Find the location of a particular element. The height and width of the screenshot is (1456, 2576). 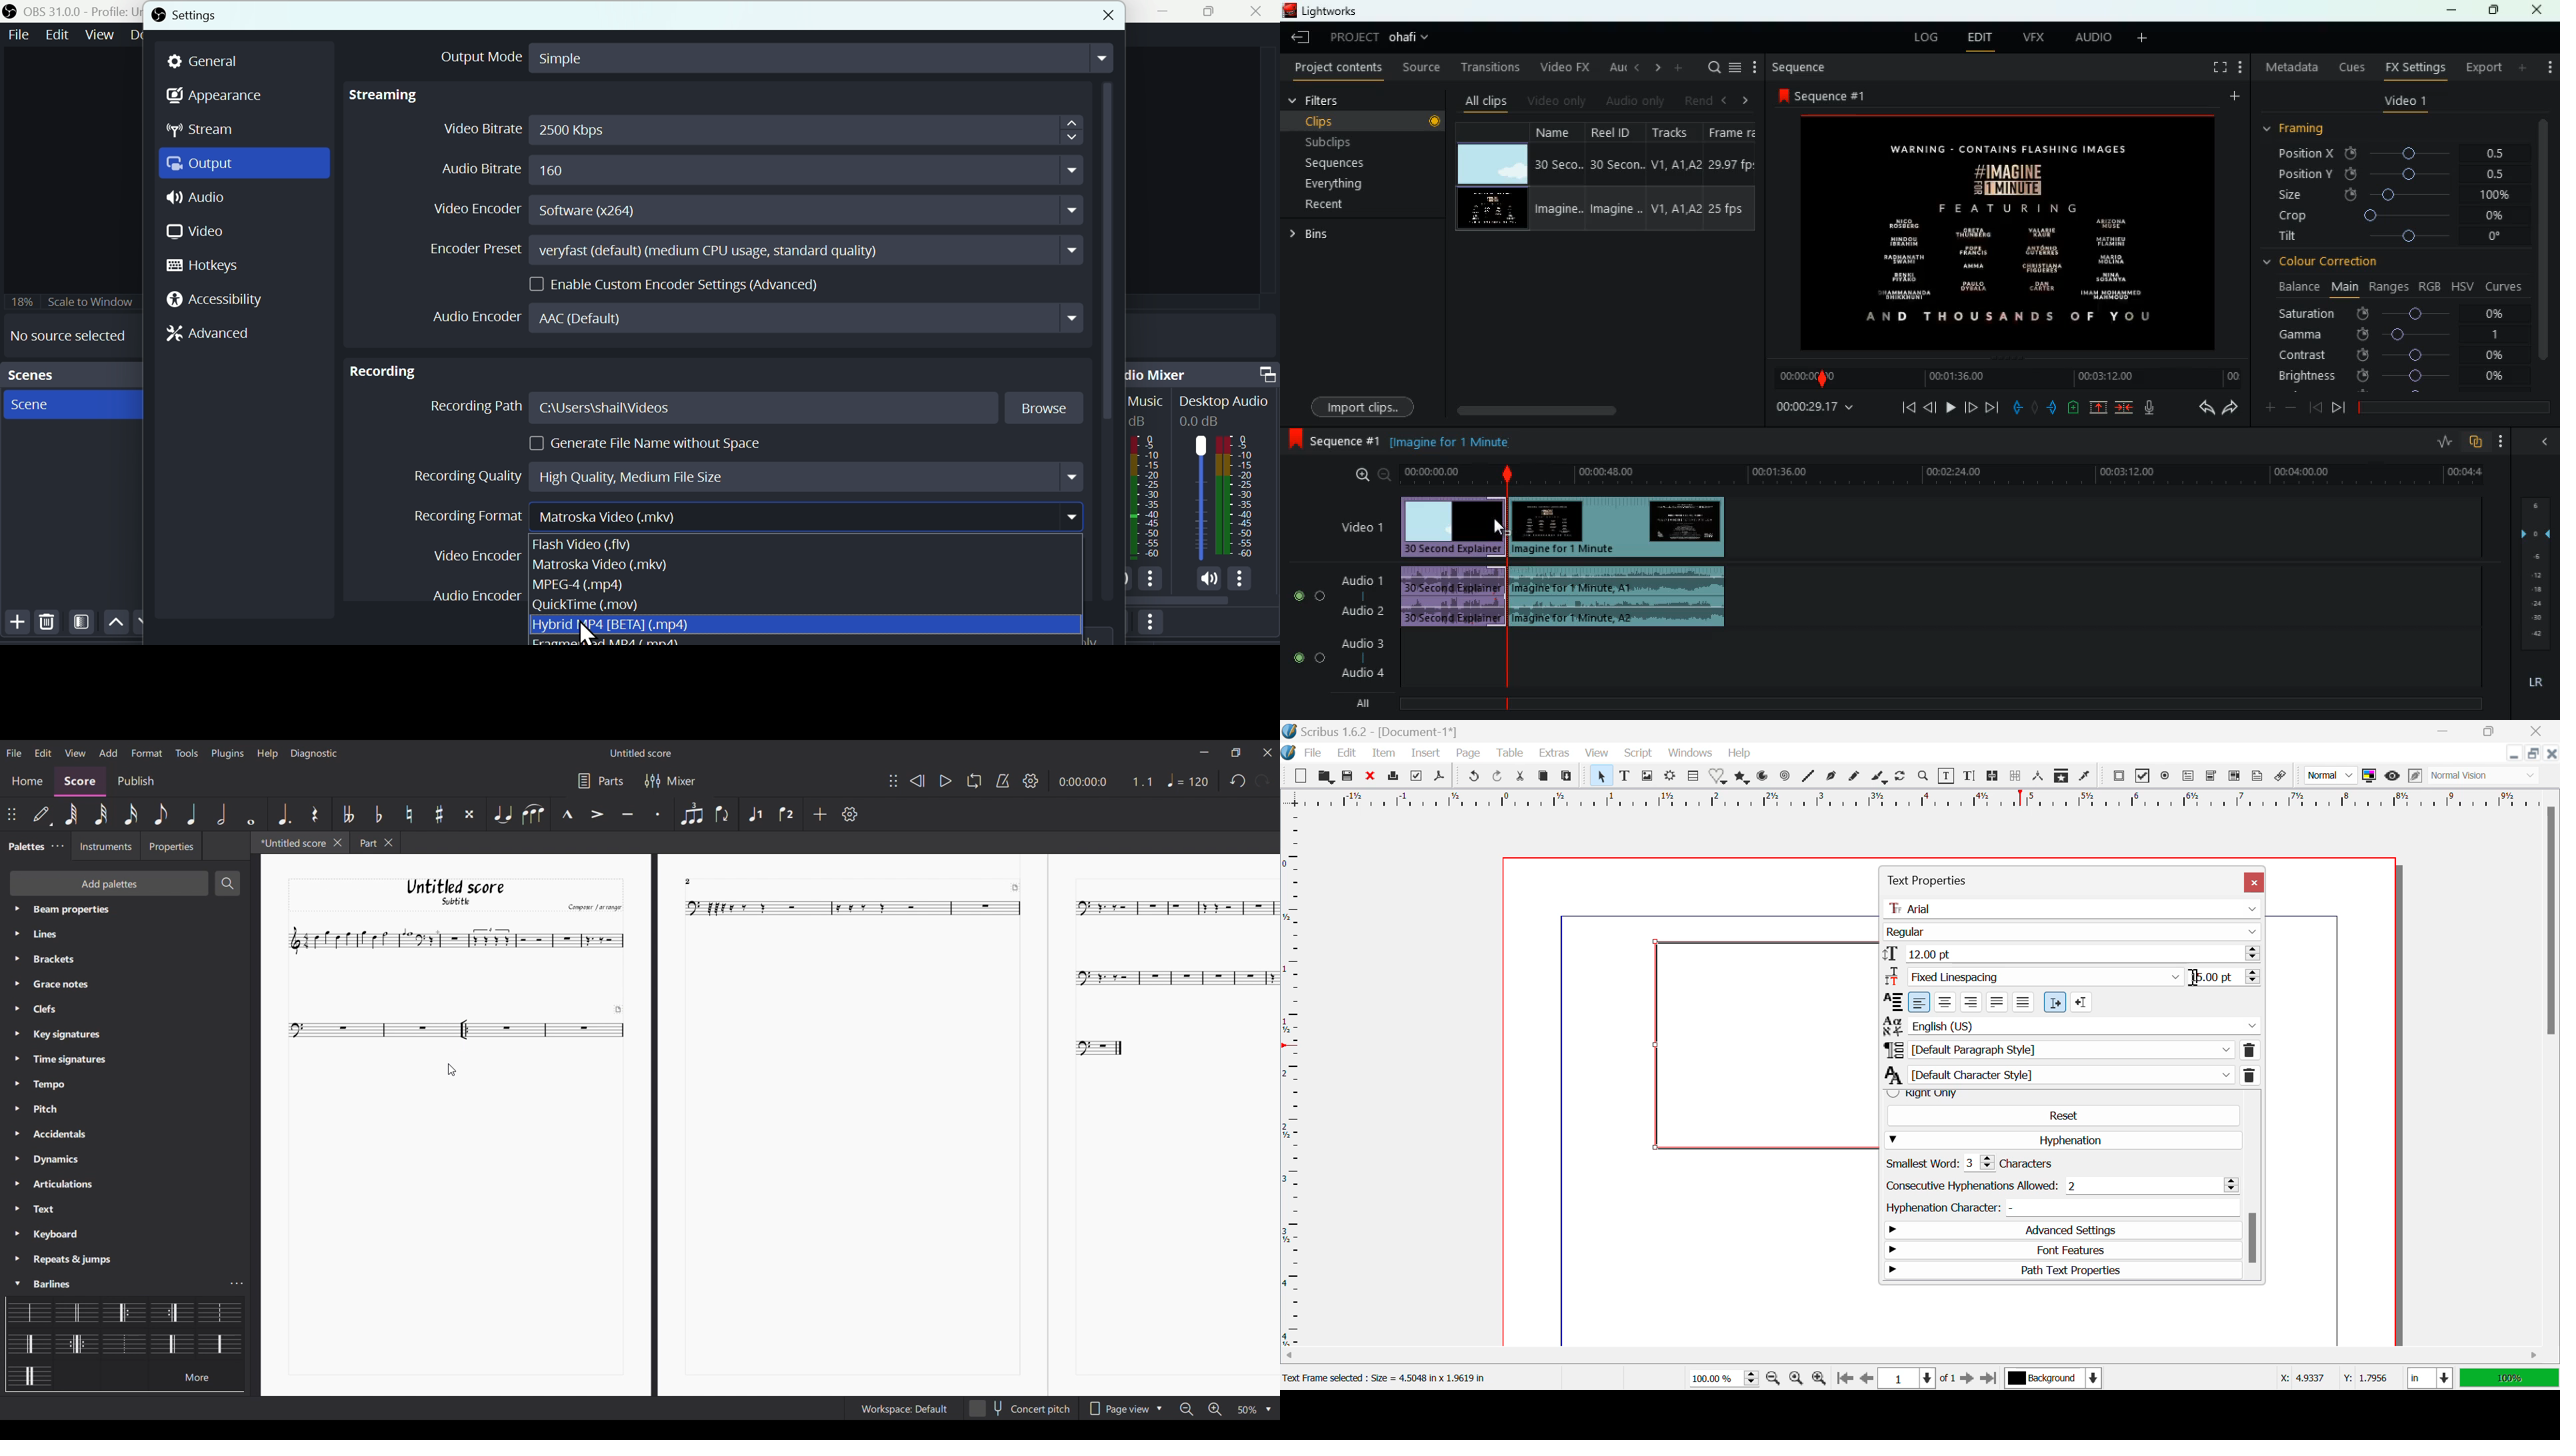

Pdf Radio button is located at coordinates (2167, 776).